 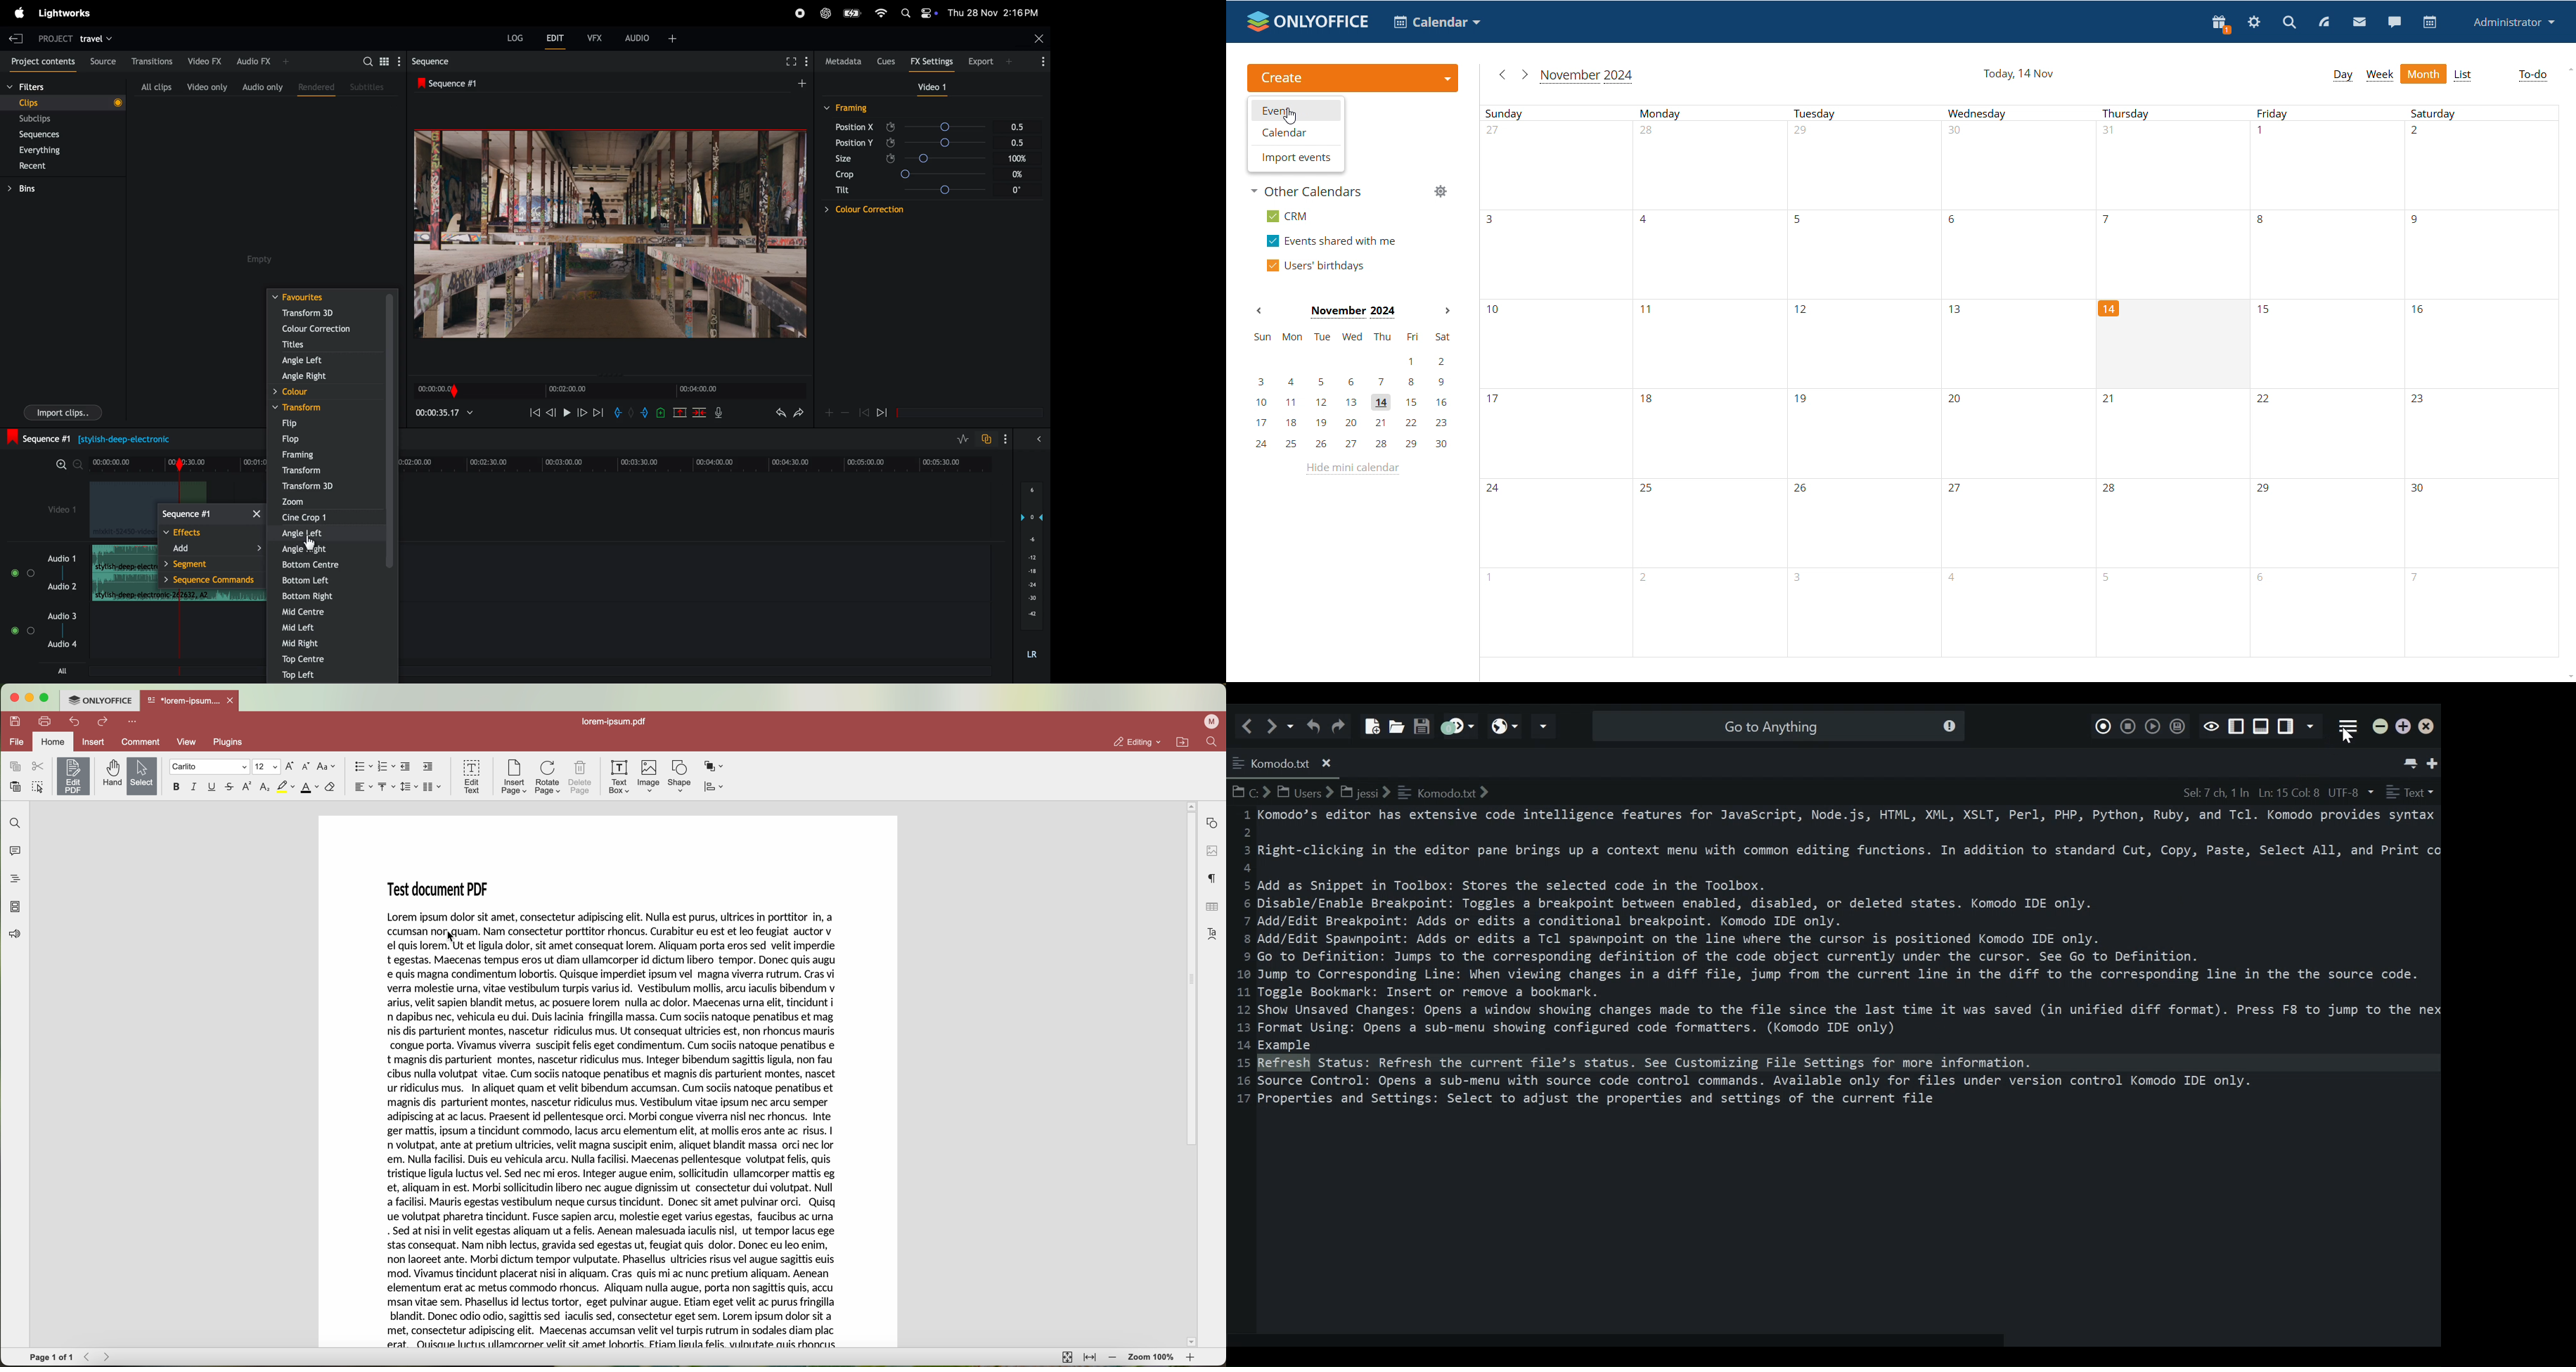 I want to click on find, so click(x=1213, y=743).